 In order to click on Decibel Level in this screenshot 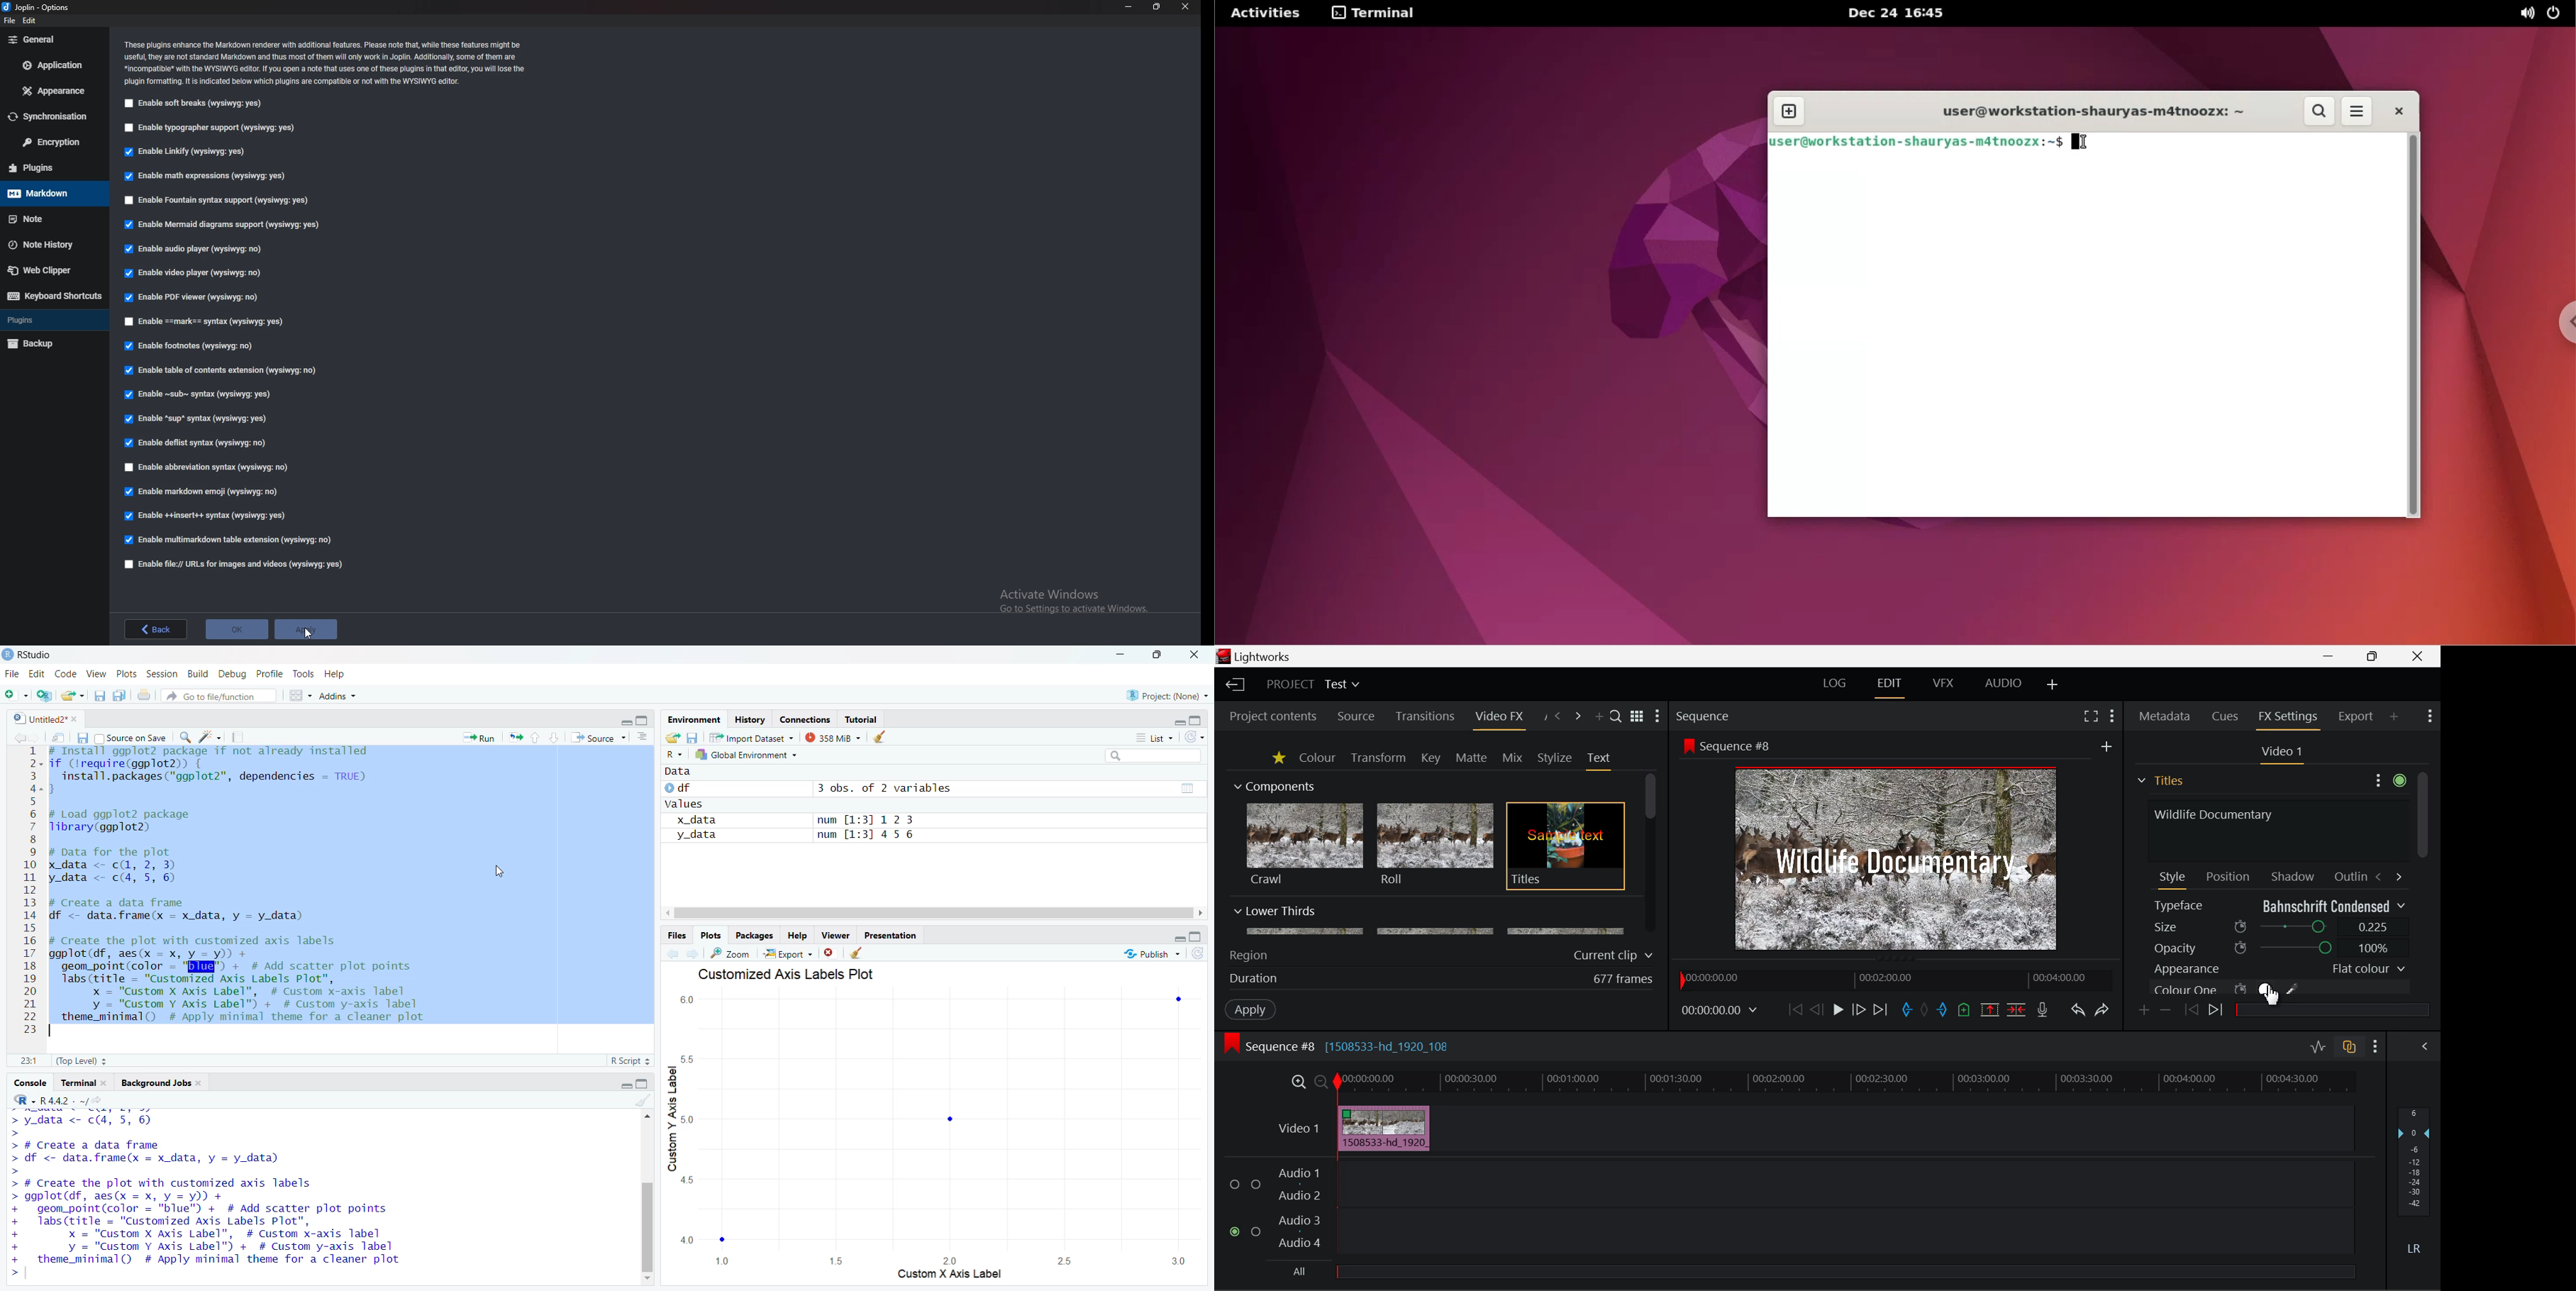, I will do `click(2416, 1184)`.